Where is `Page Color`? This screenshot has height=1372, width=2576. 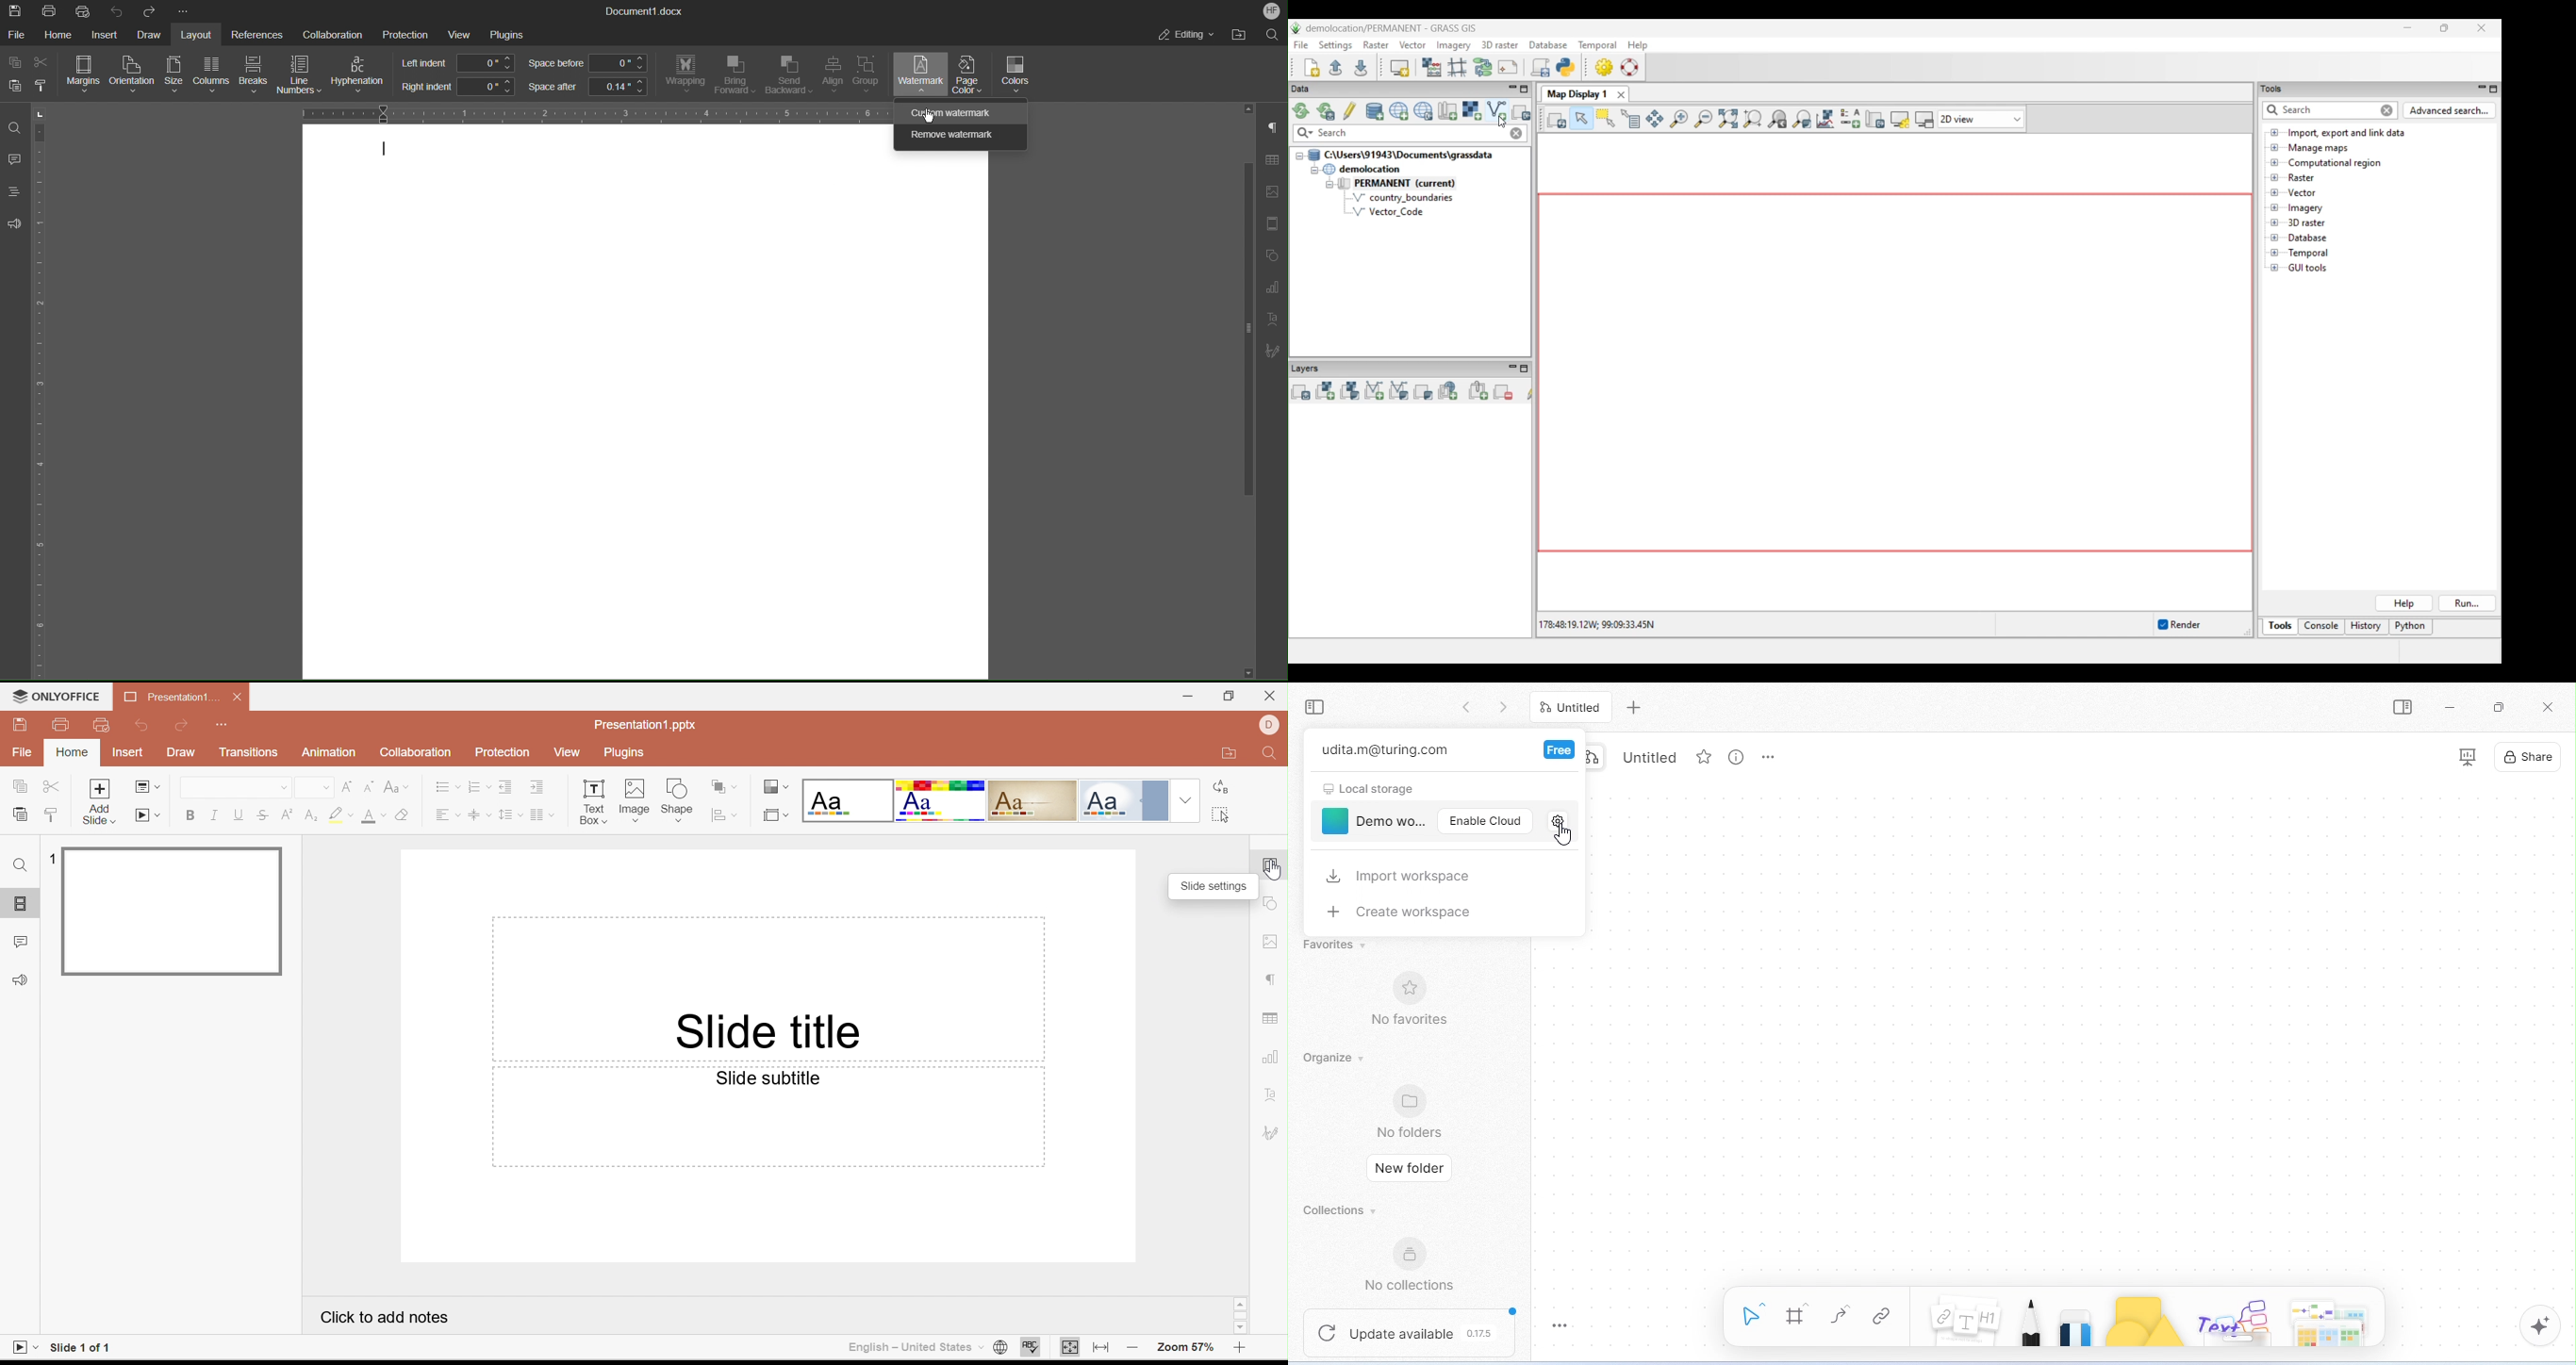 Page Color is located at coordinates (972, 75).